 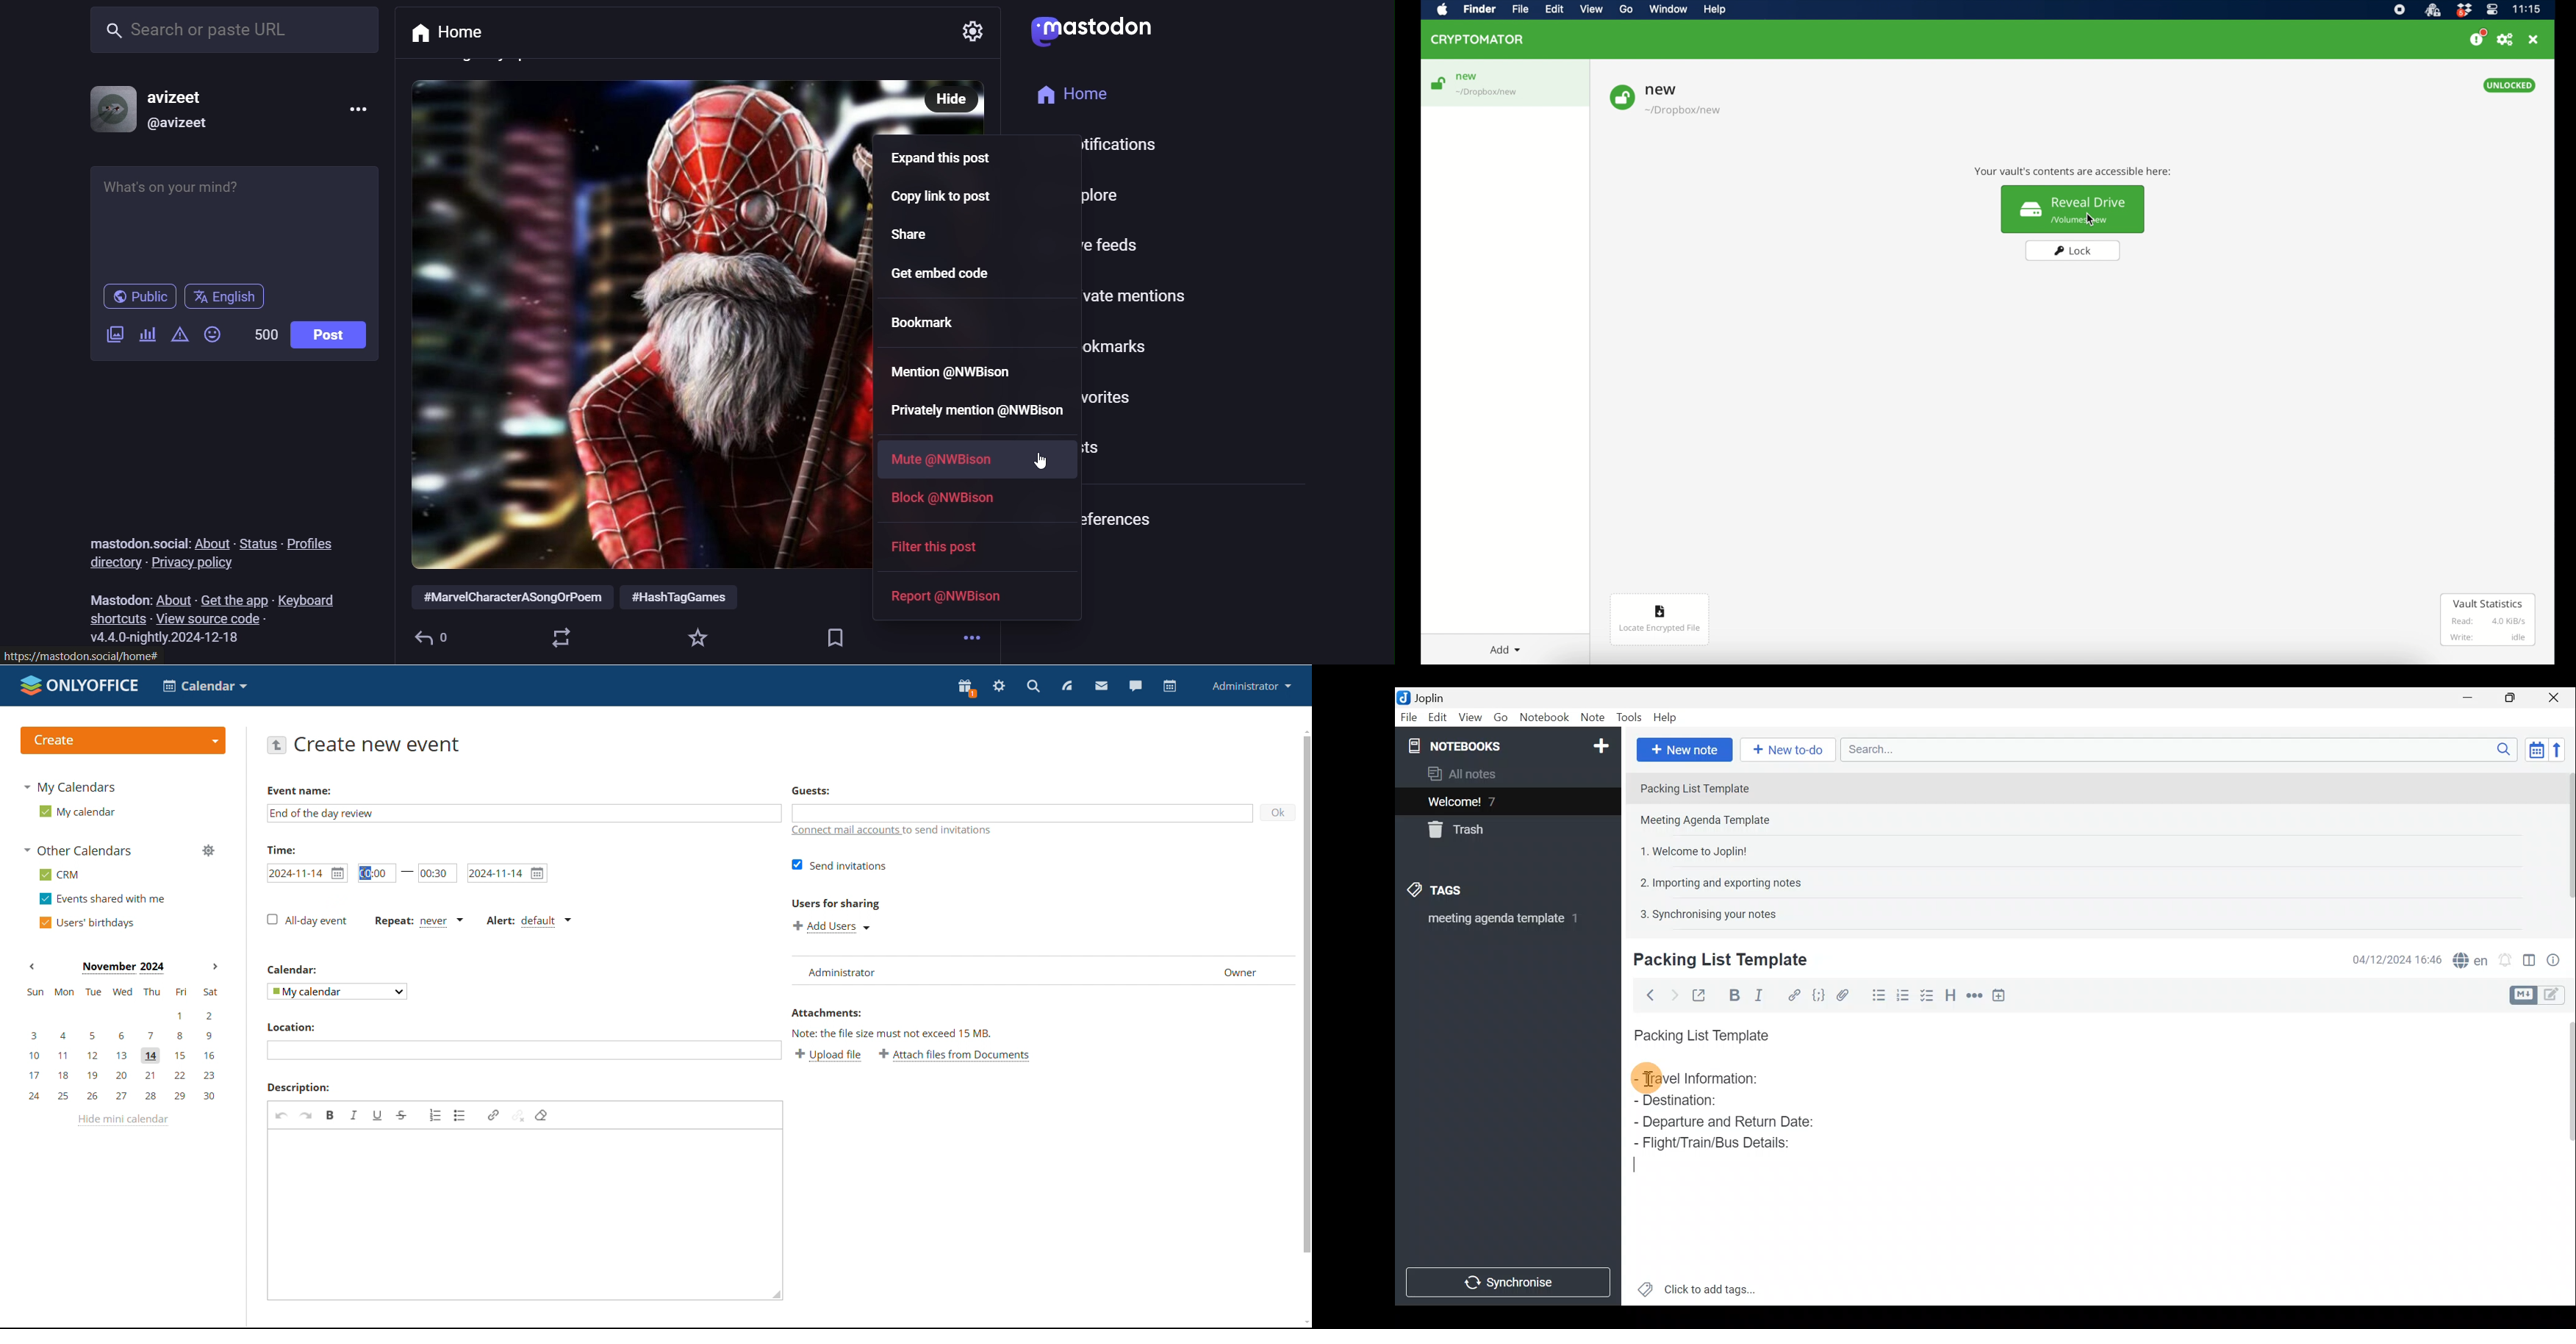 What do you see at coordinates (1091, 30) in the screenshot?
I see `logo` at bounding box center [1091, 30].